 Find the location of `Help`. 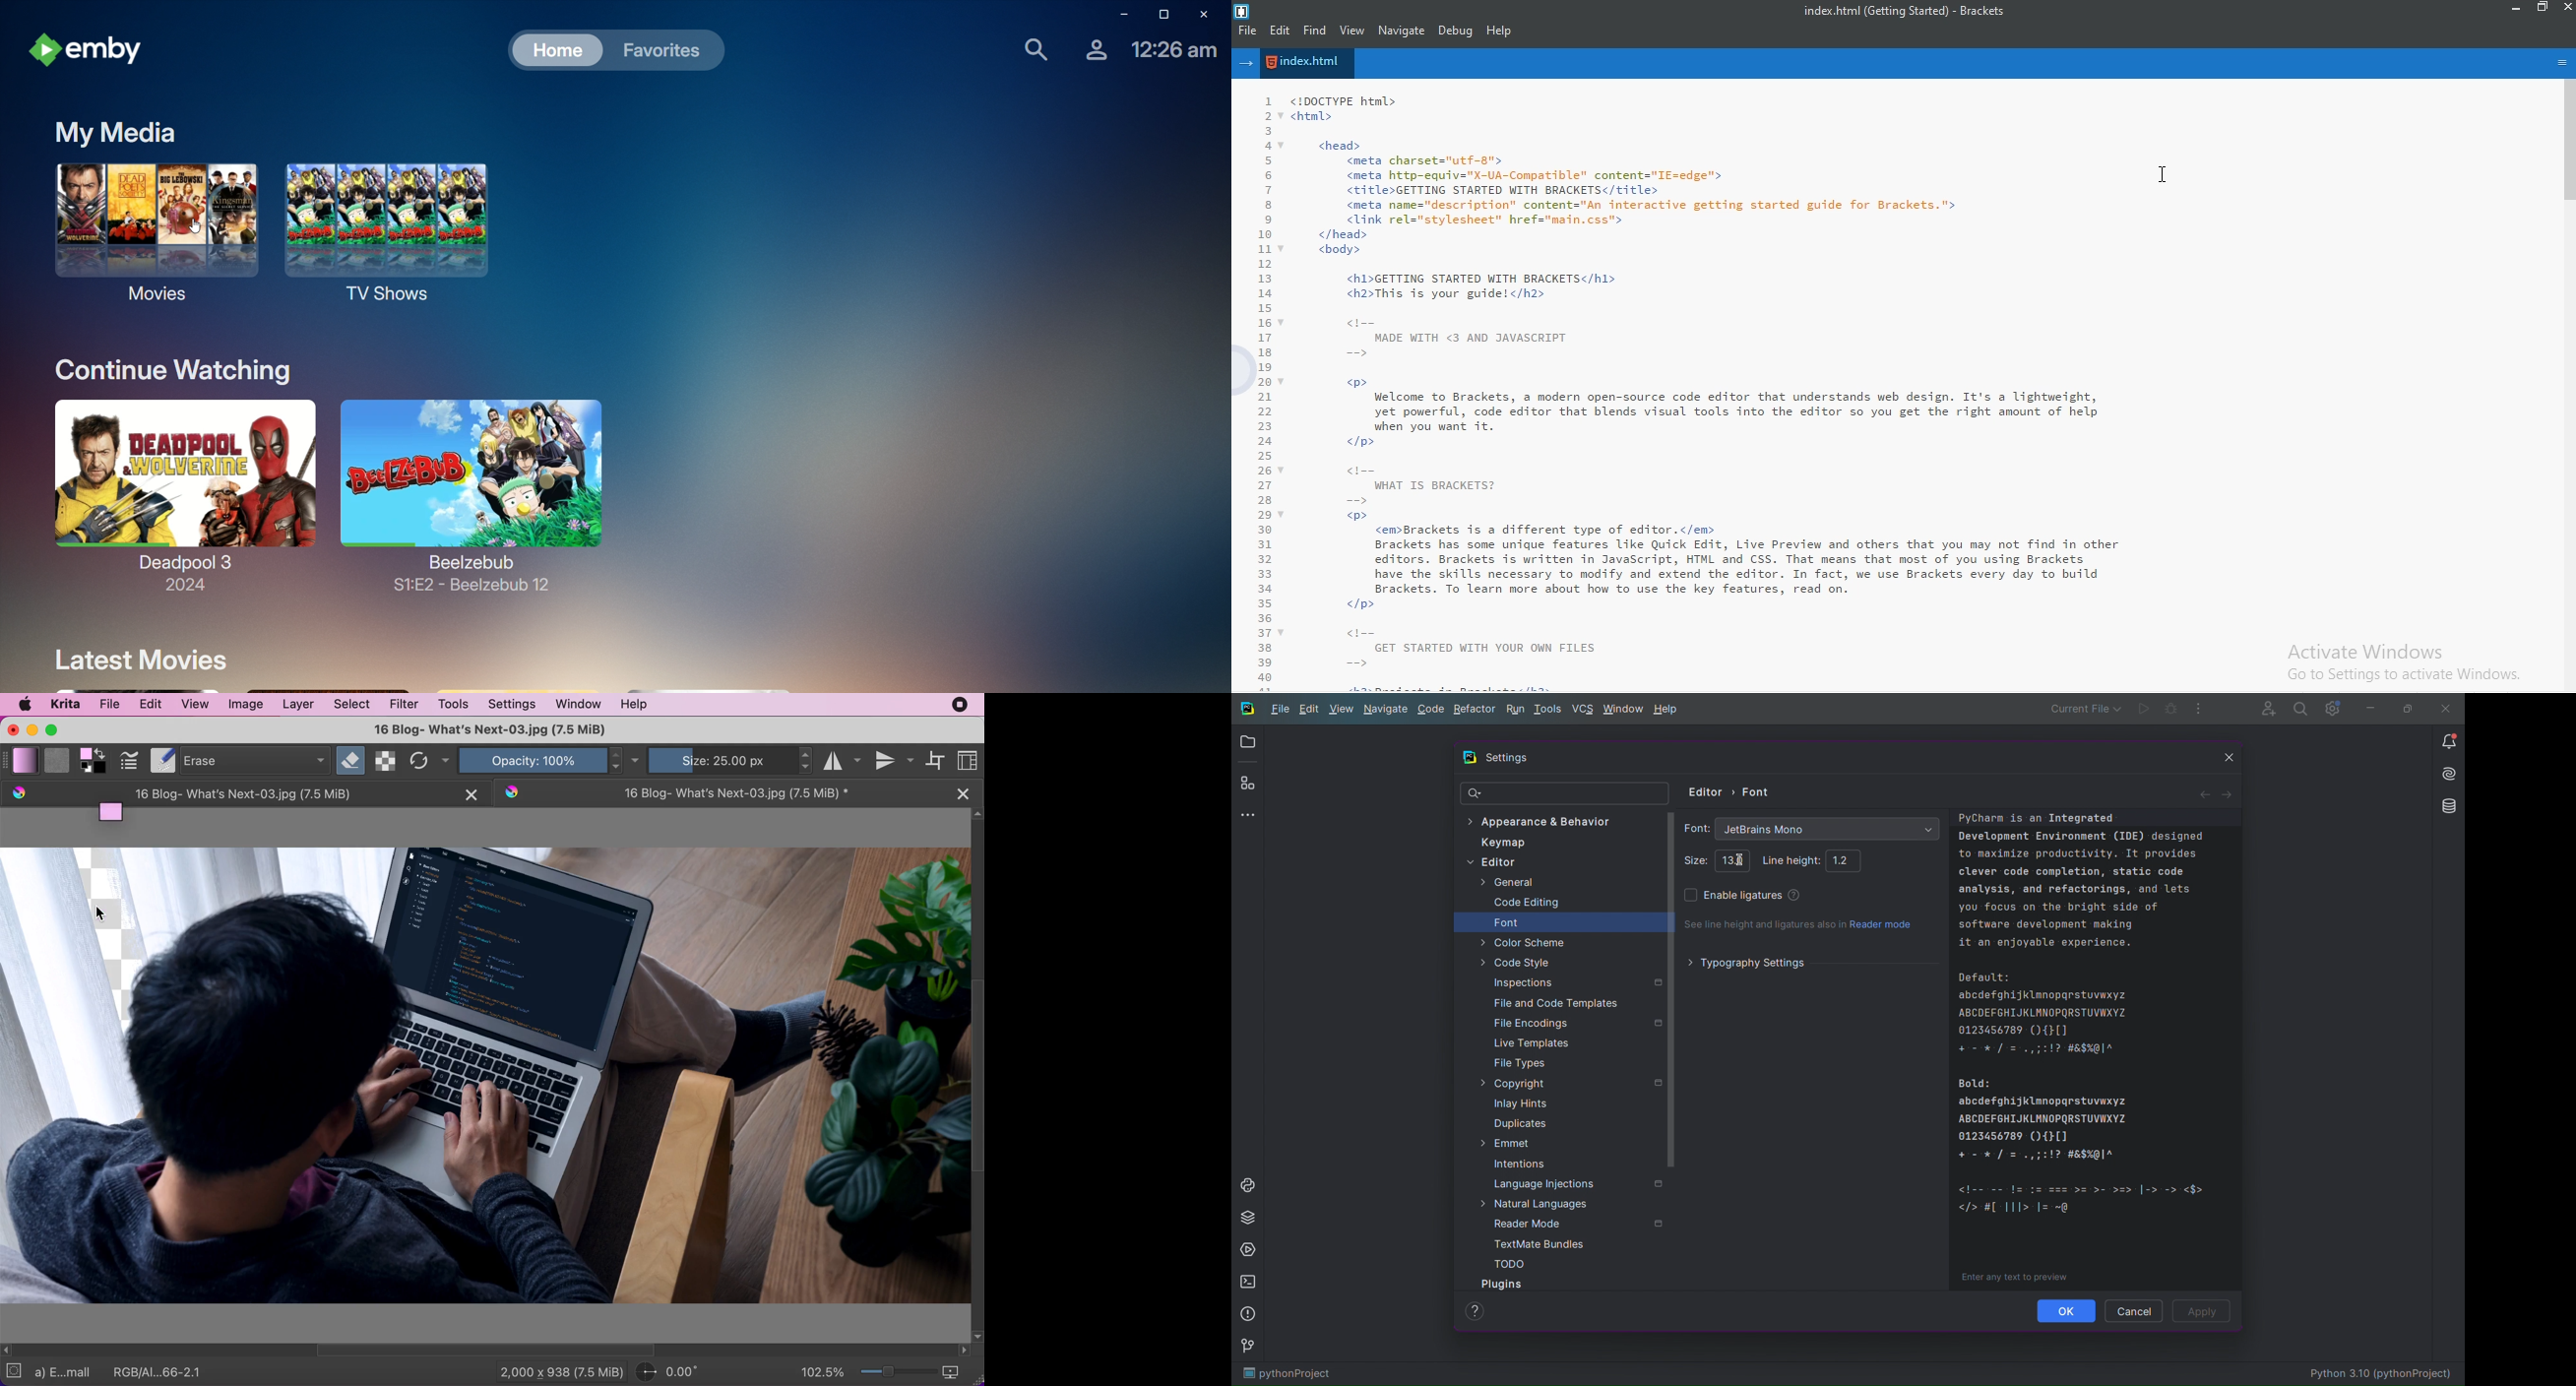

Help is located at coordinates (1474, 1311).